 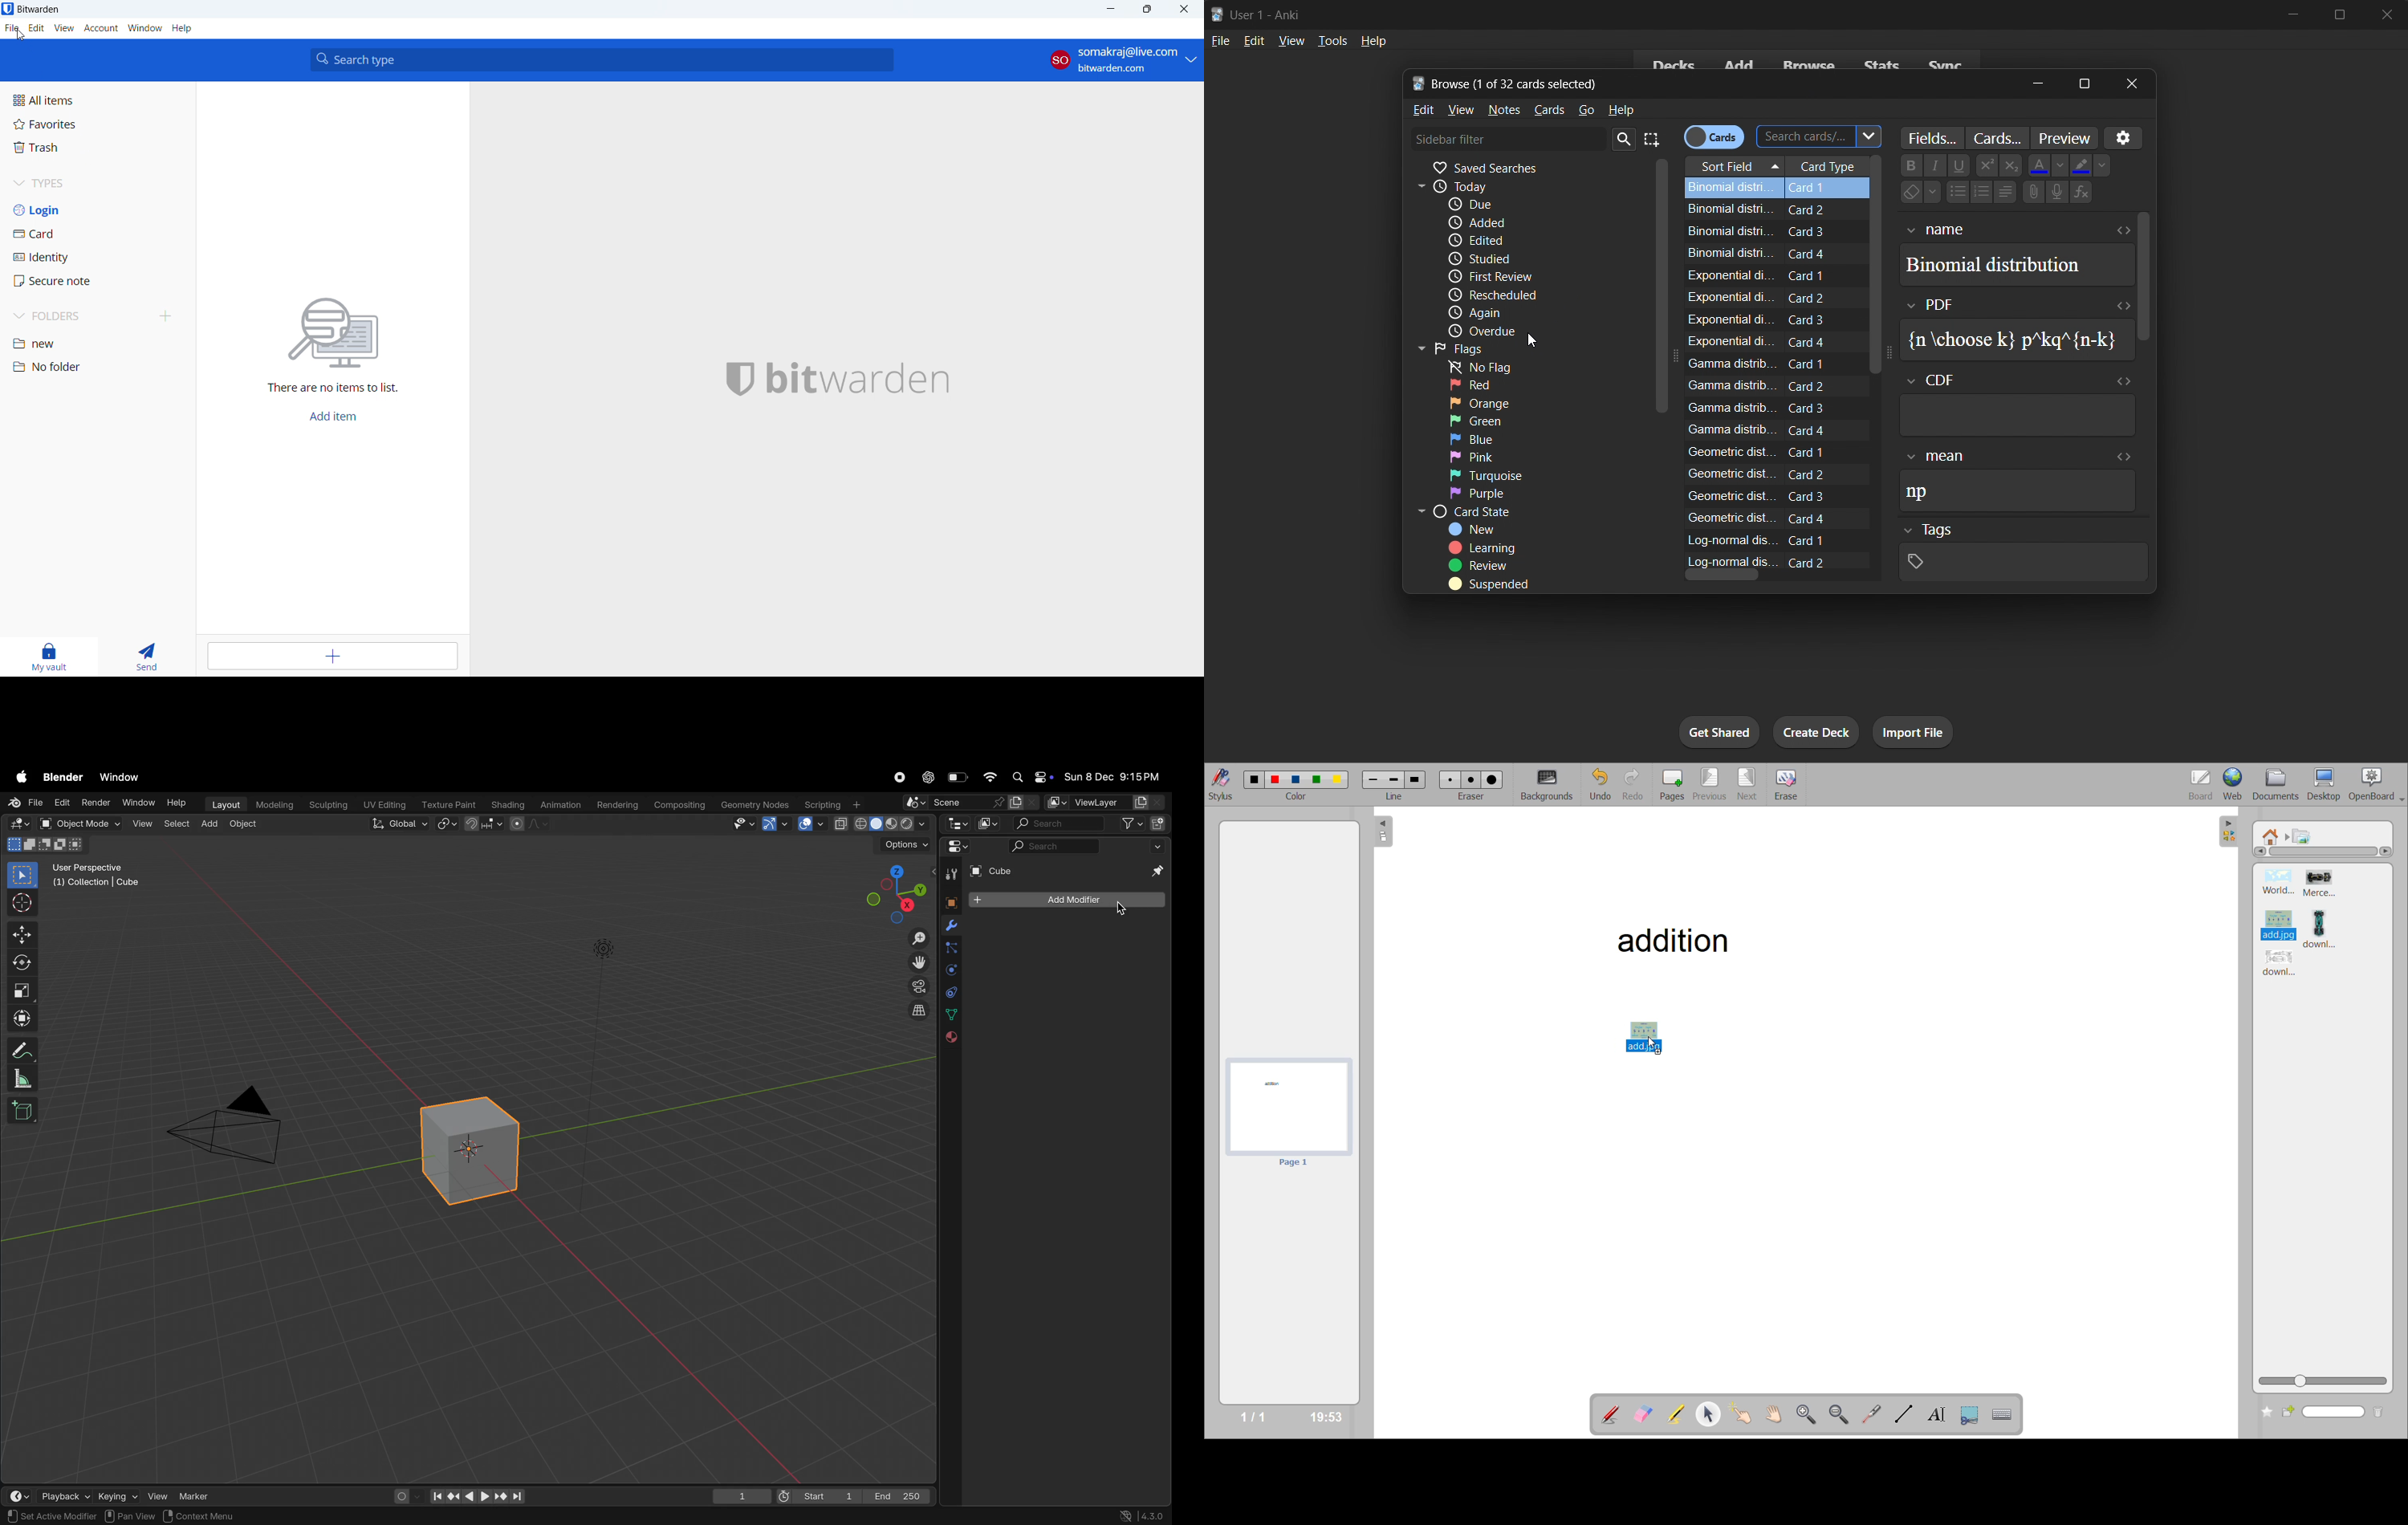 I want to click on learning, so click(x=1486, y=548).